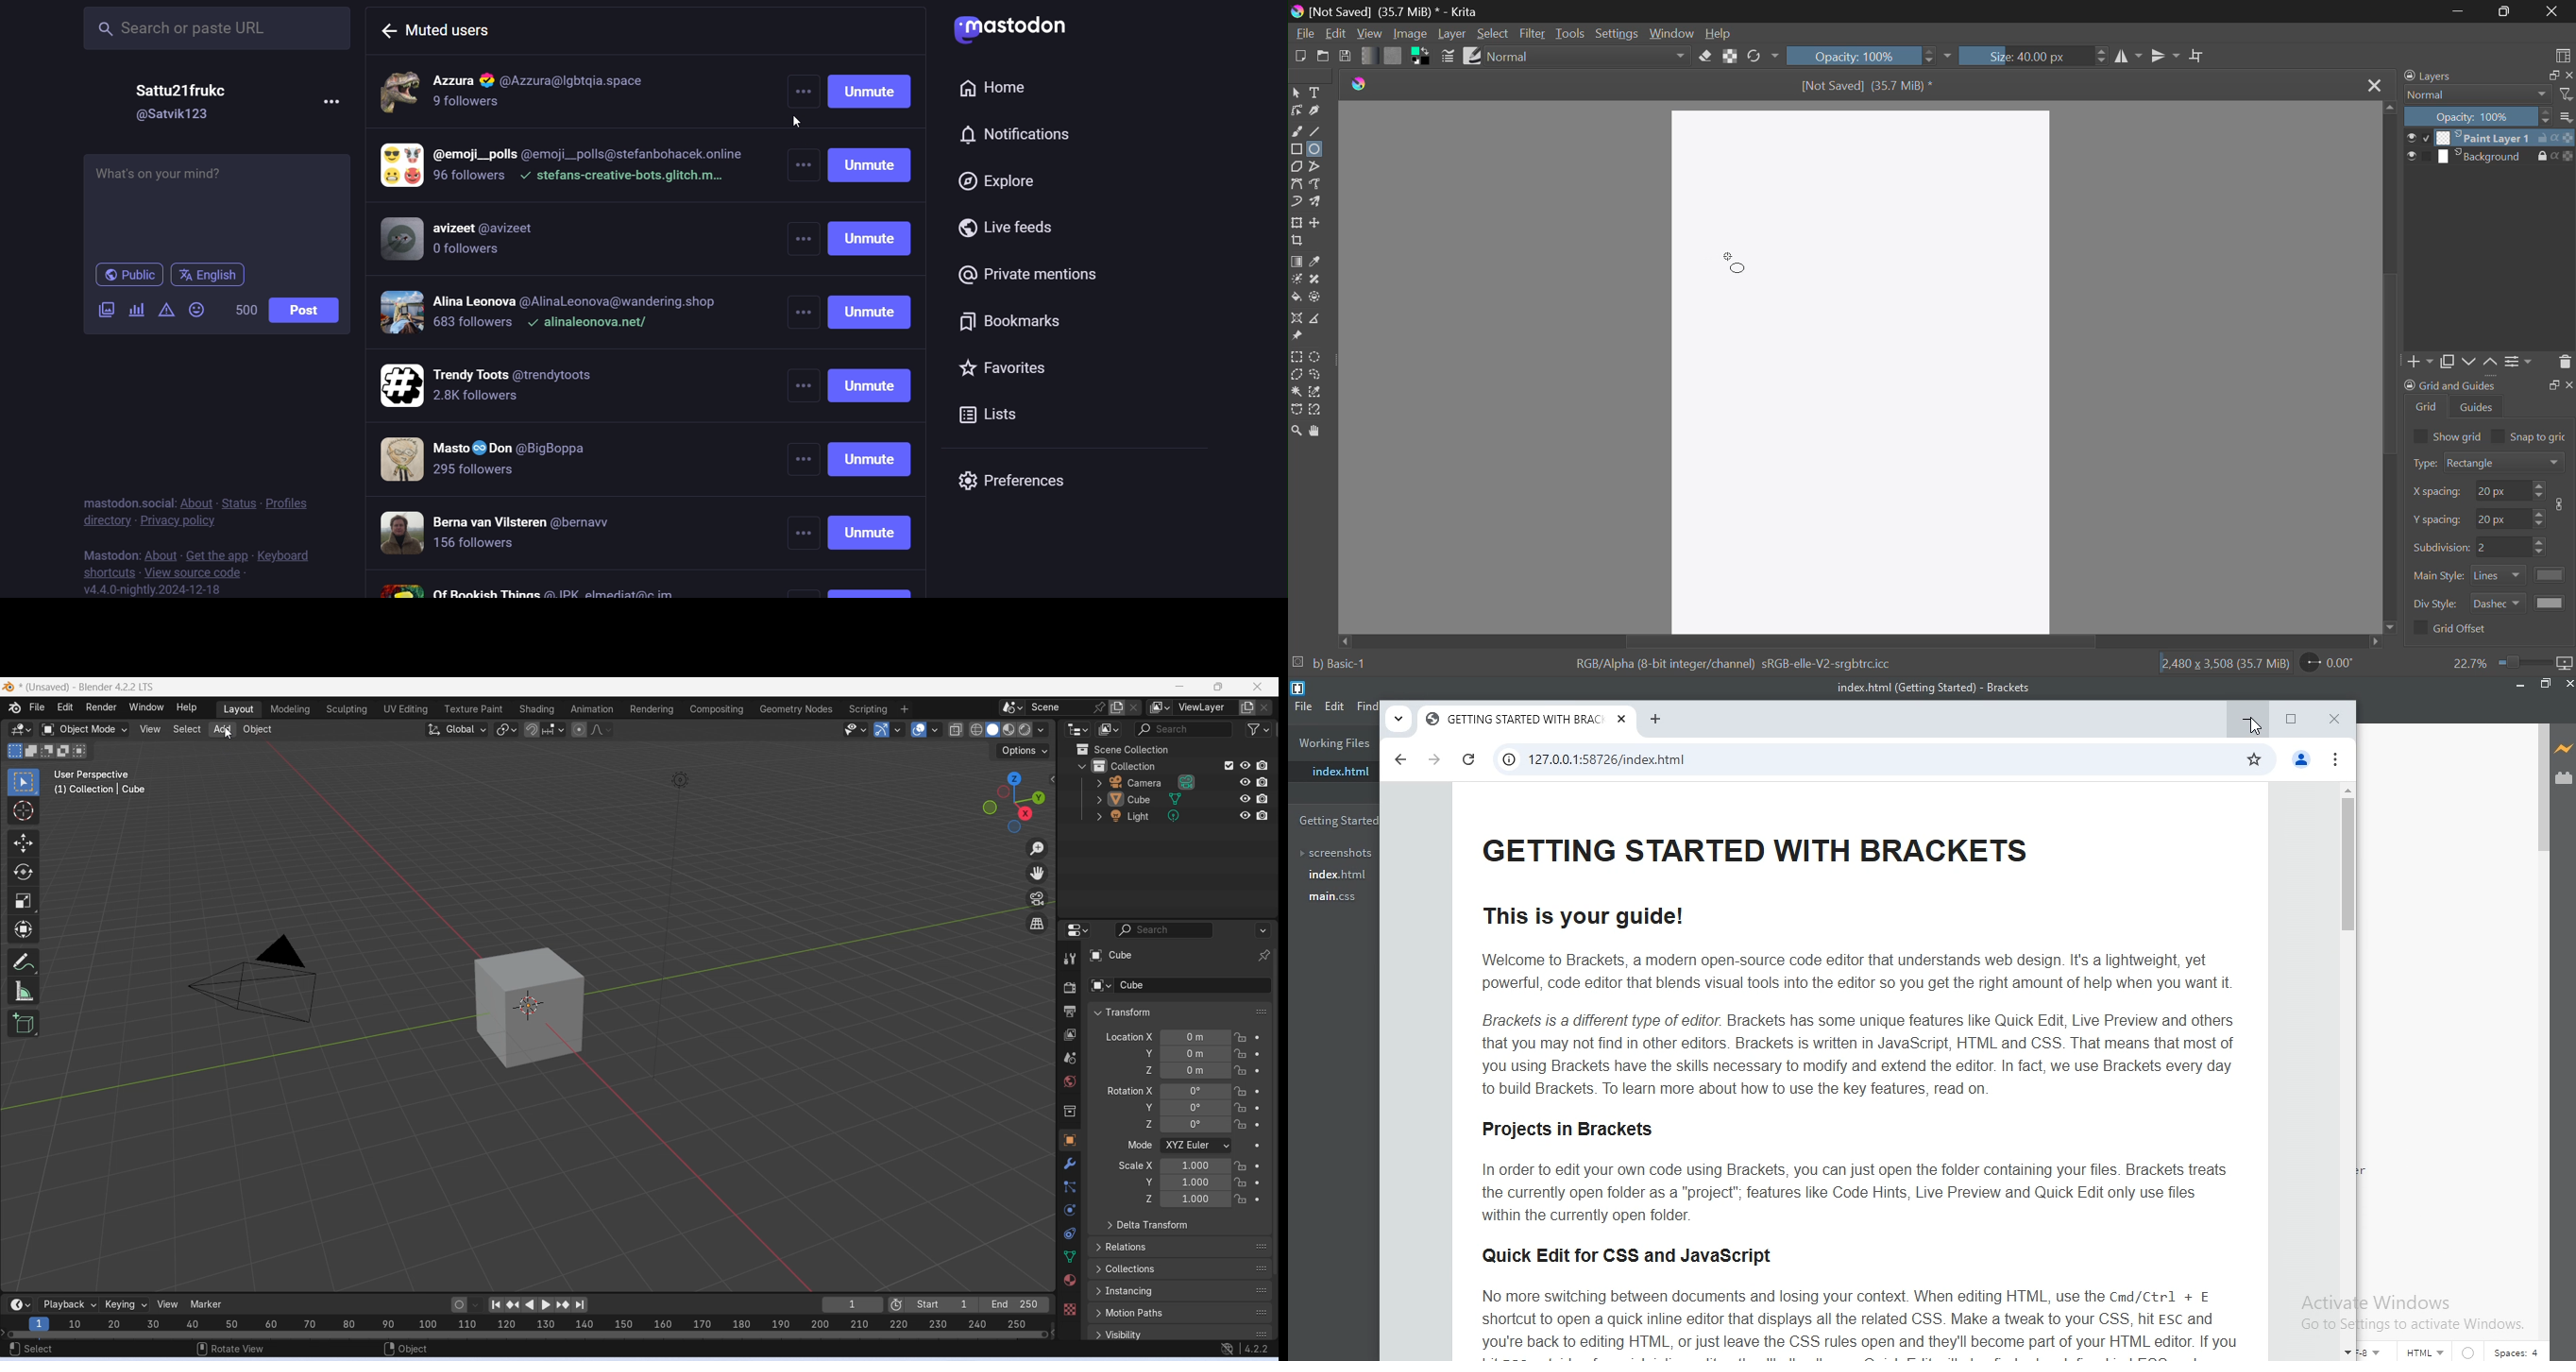  Describe the element at coordinates (1037, 873) in the screenshot. I see `Move the view` at that location.